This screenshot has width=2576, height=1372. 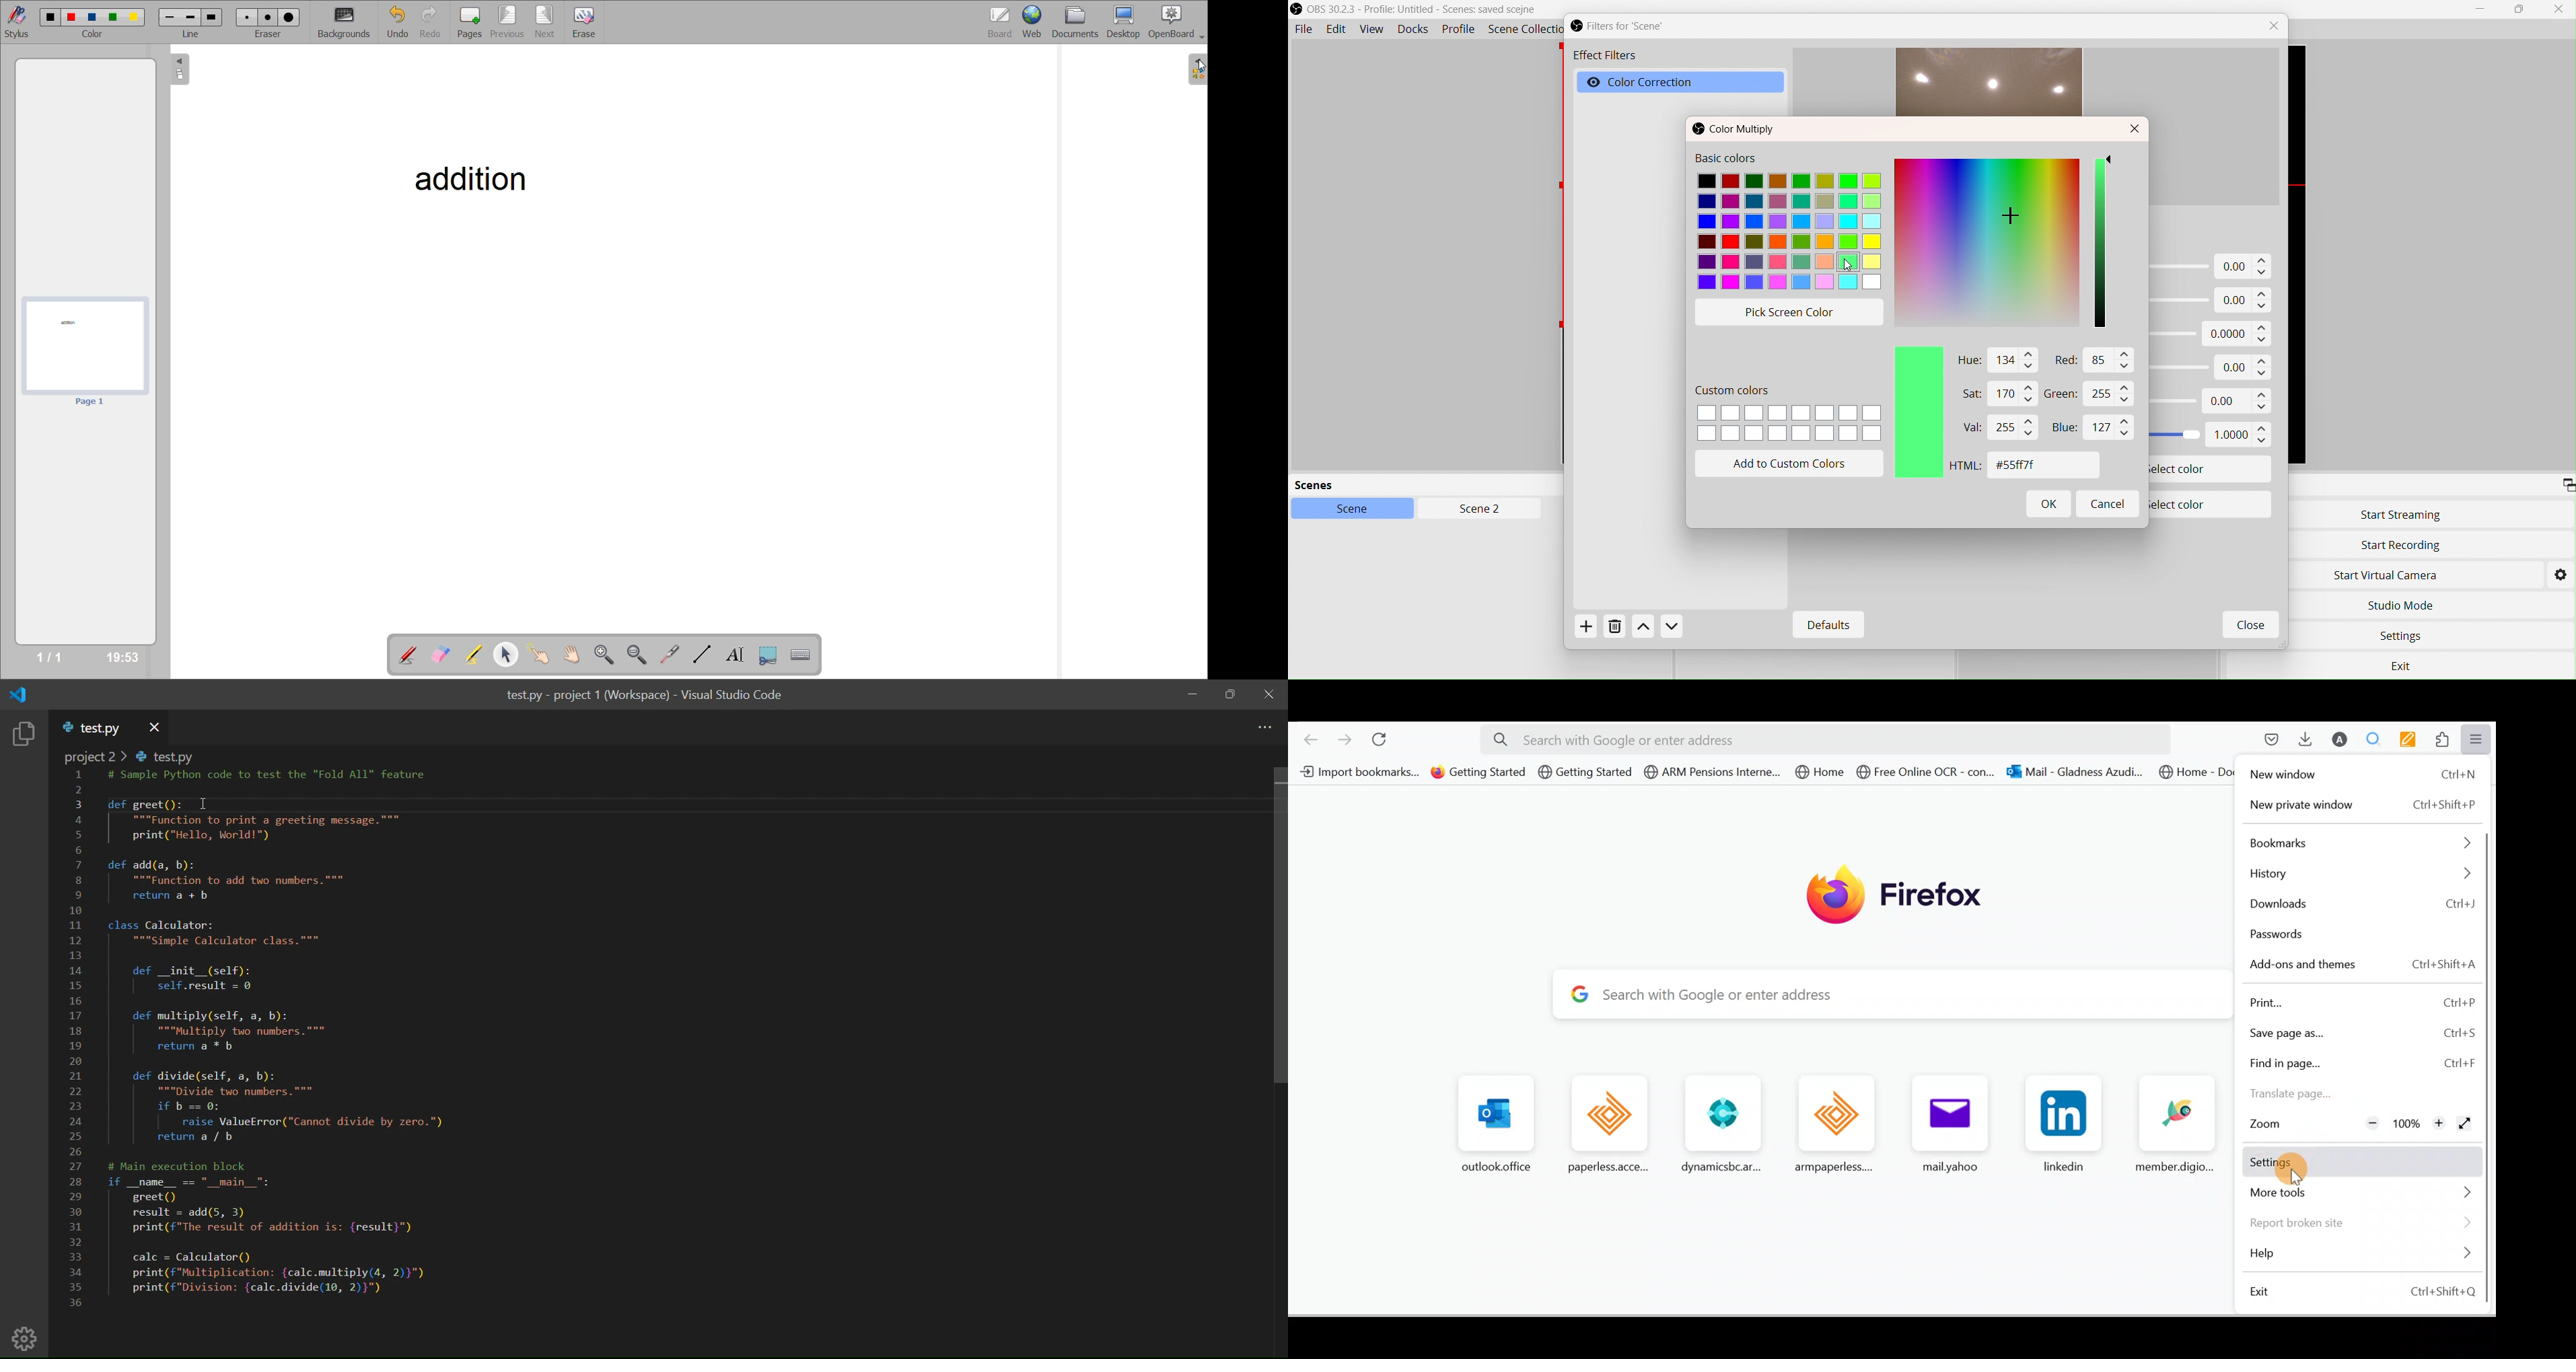 What do you see at coordinates (2365, 1163) in the screenshot?
I see `Settings` at bounding box center [2365, 1163].